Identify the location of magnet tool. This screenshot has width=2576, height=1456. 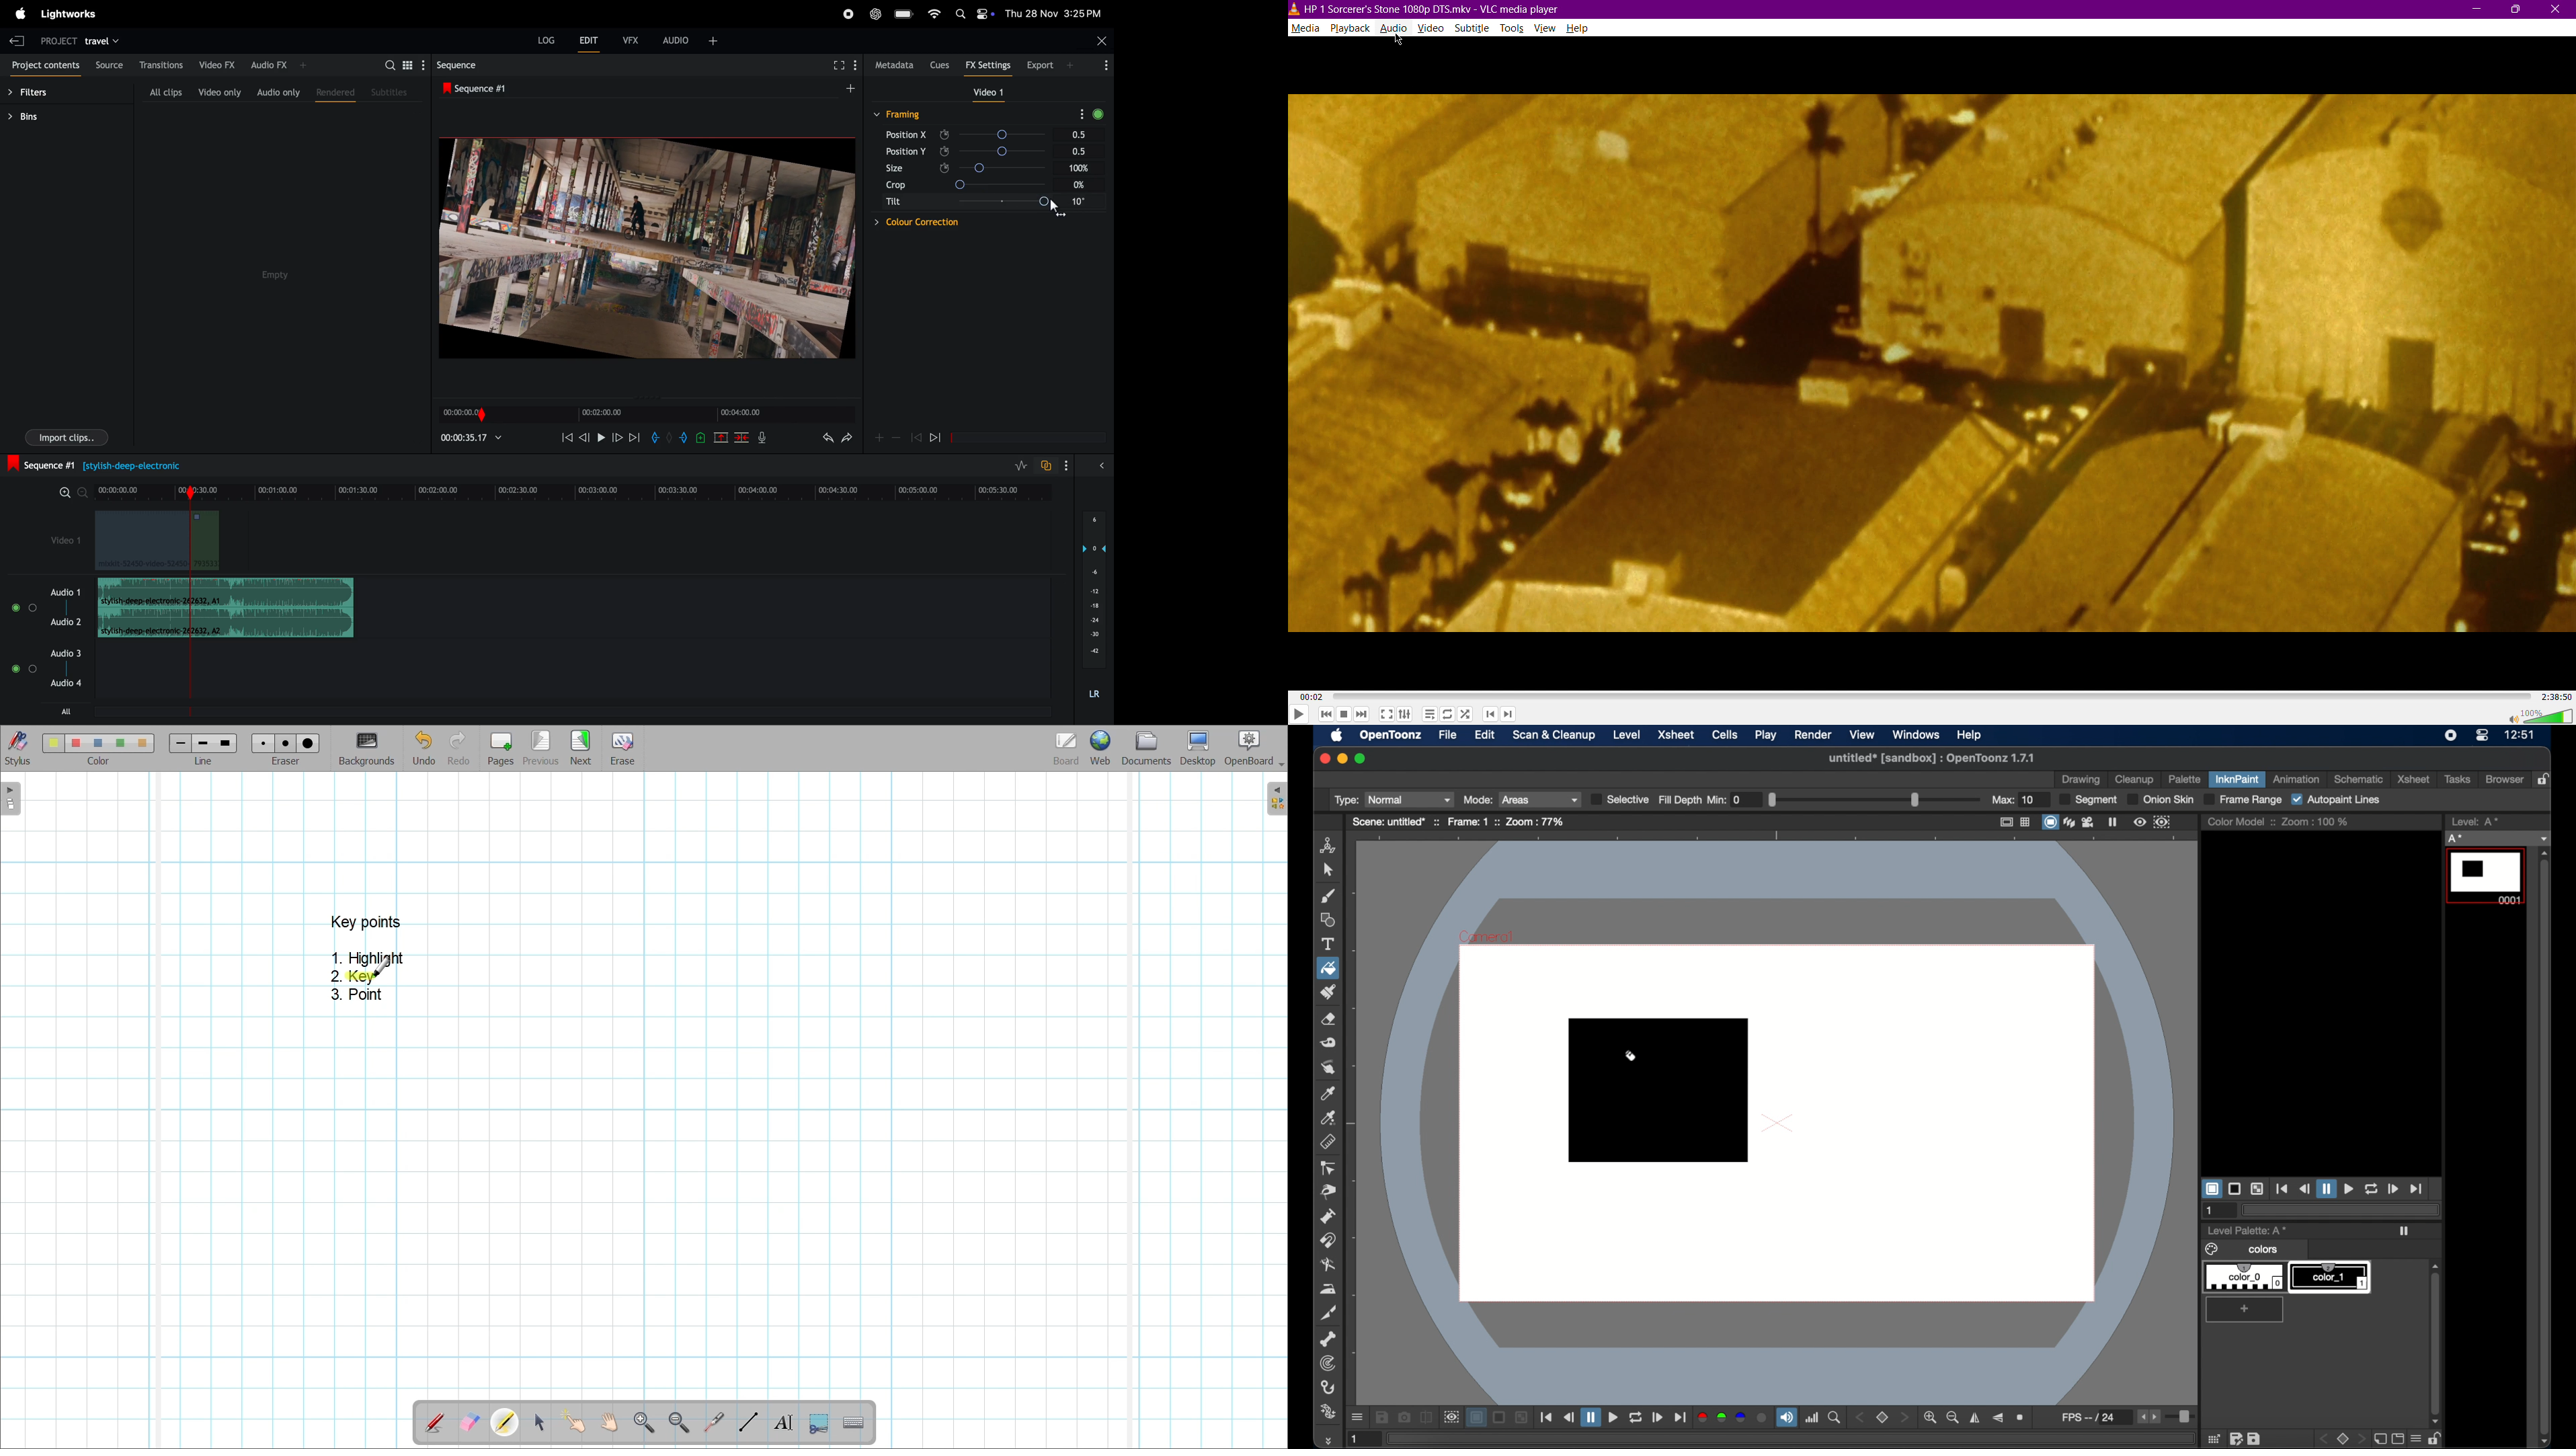
(1328, 1241).